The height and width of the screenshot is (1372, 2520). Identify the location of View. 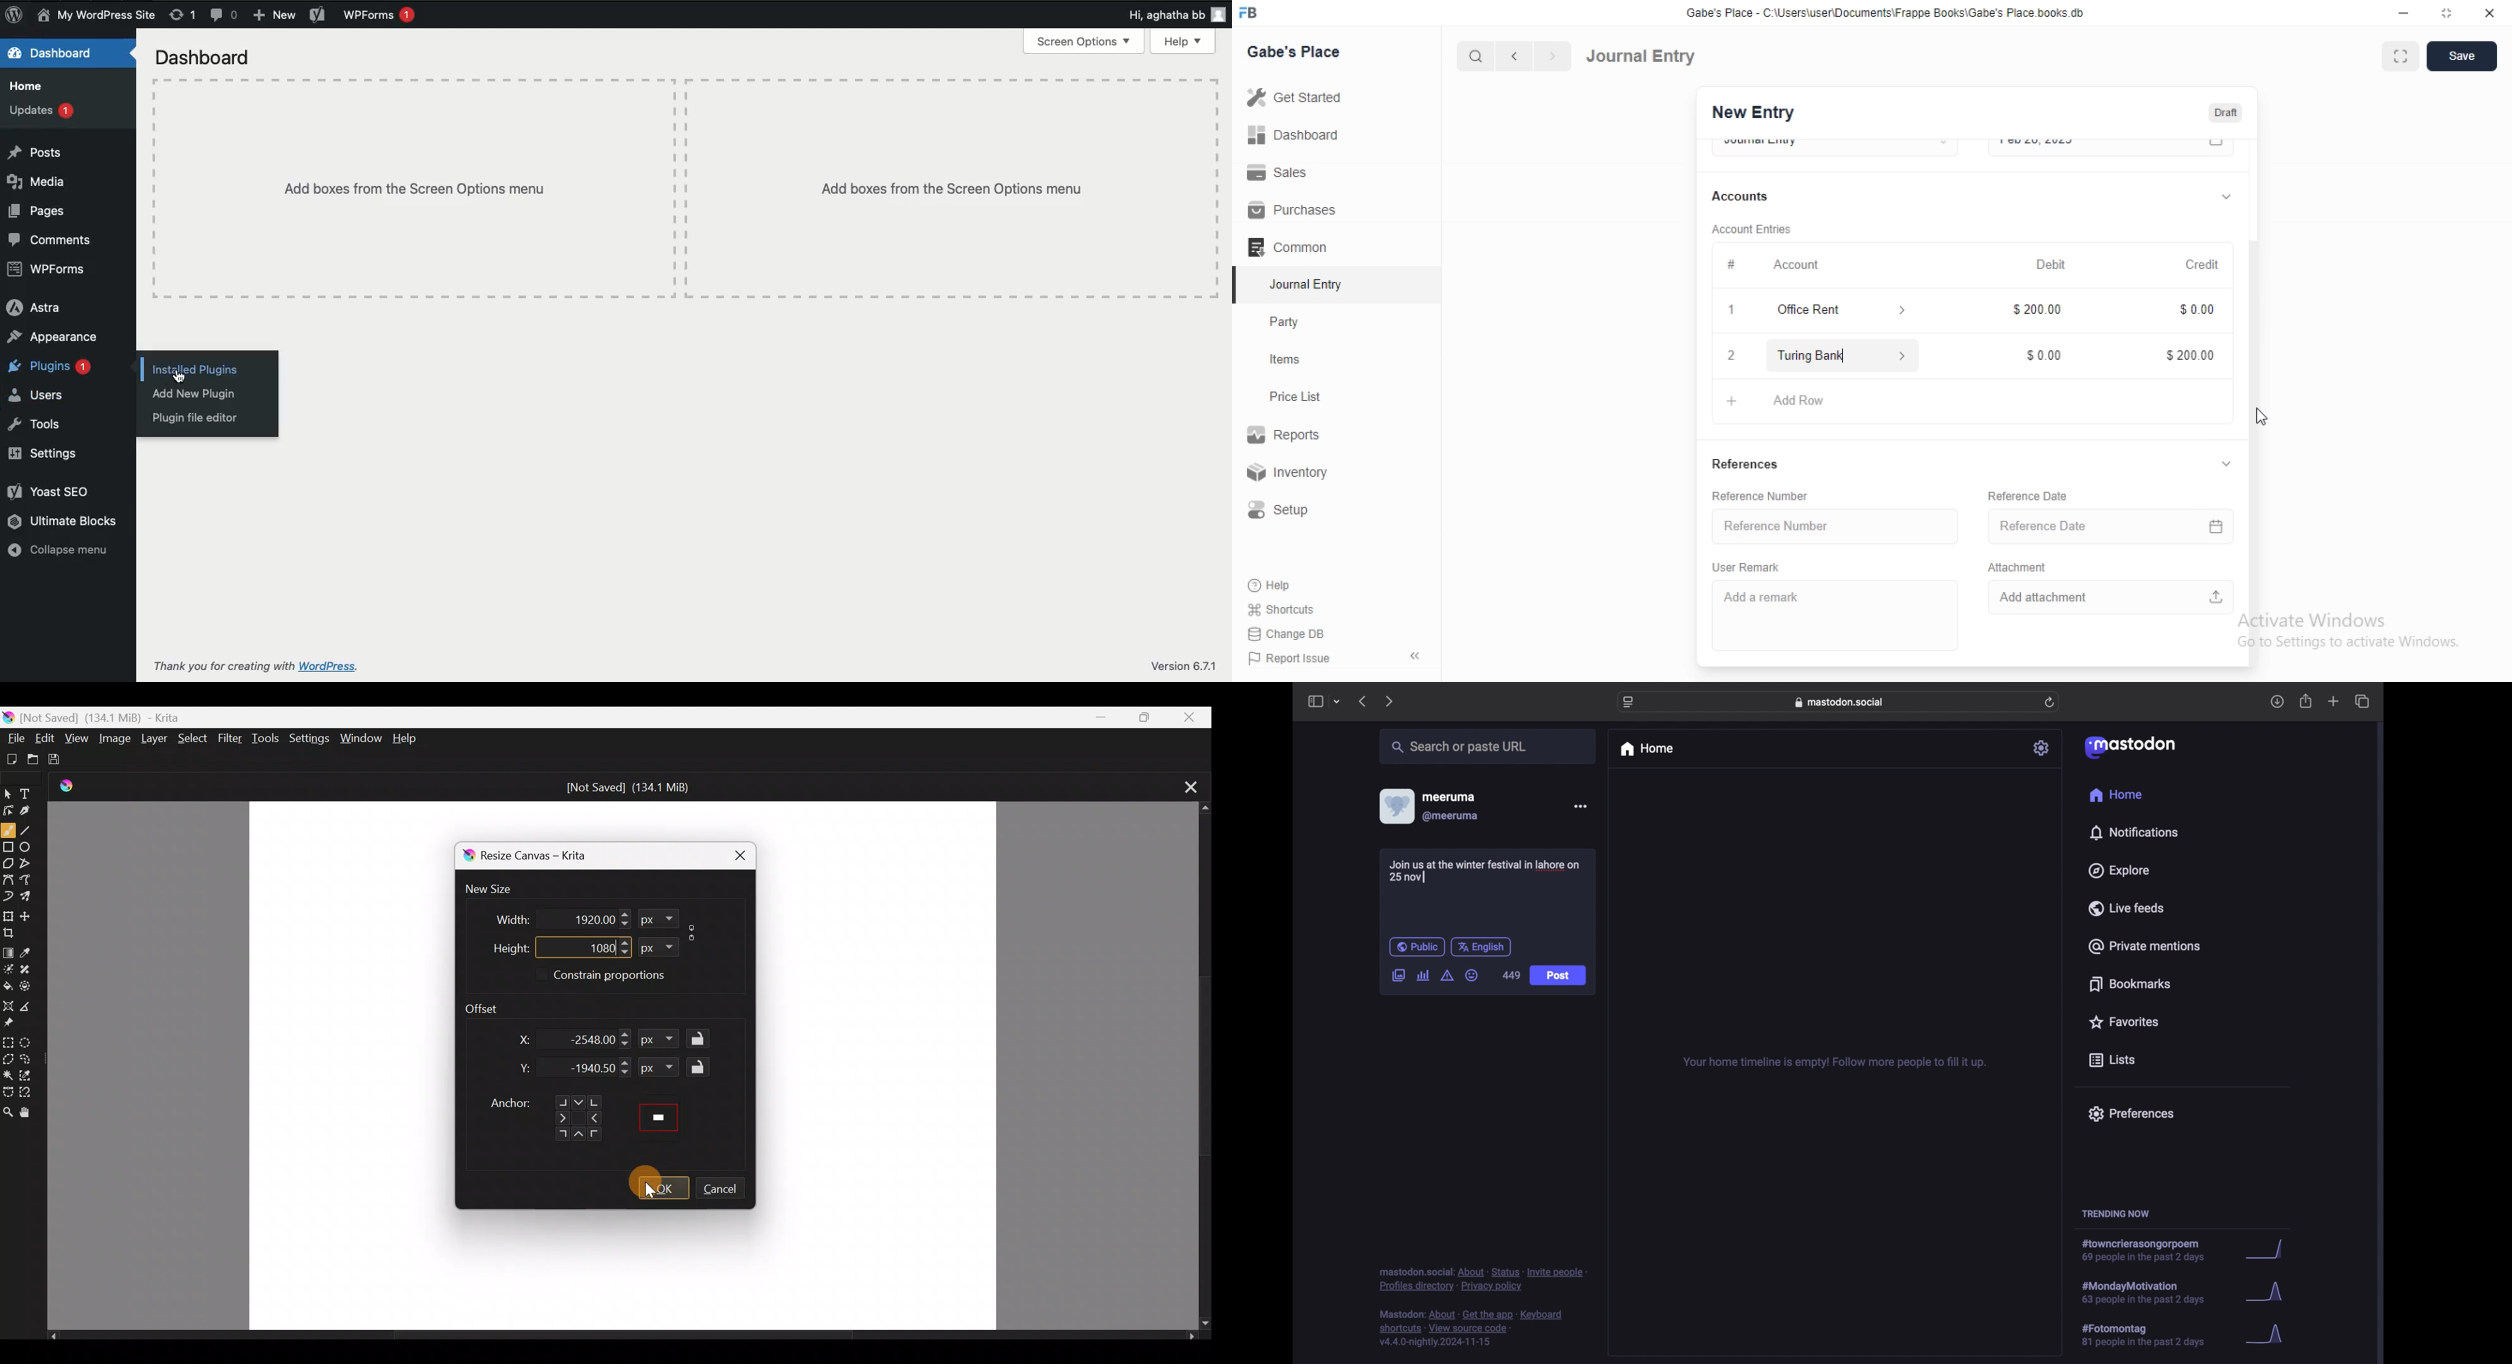
(77, 738).